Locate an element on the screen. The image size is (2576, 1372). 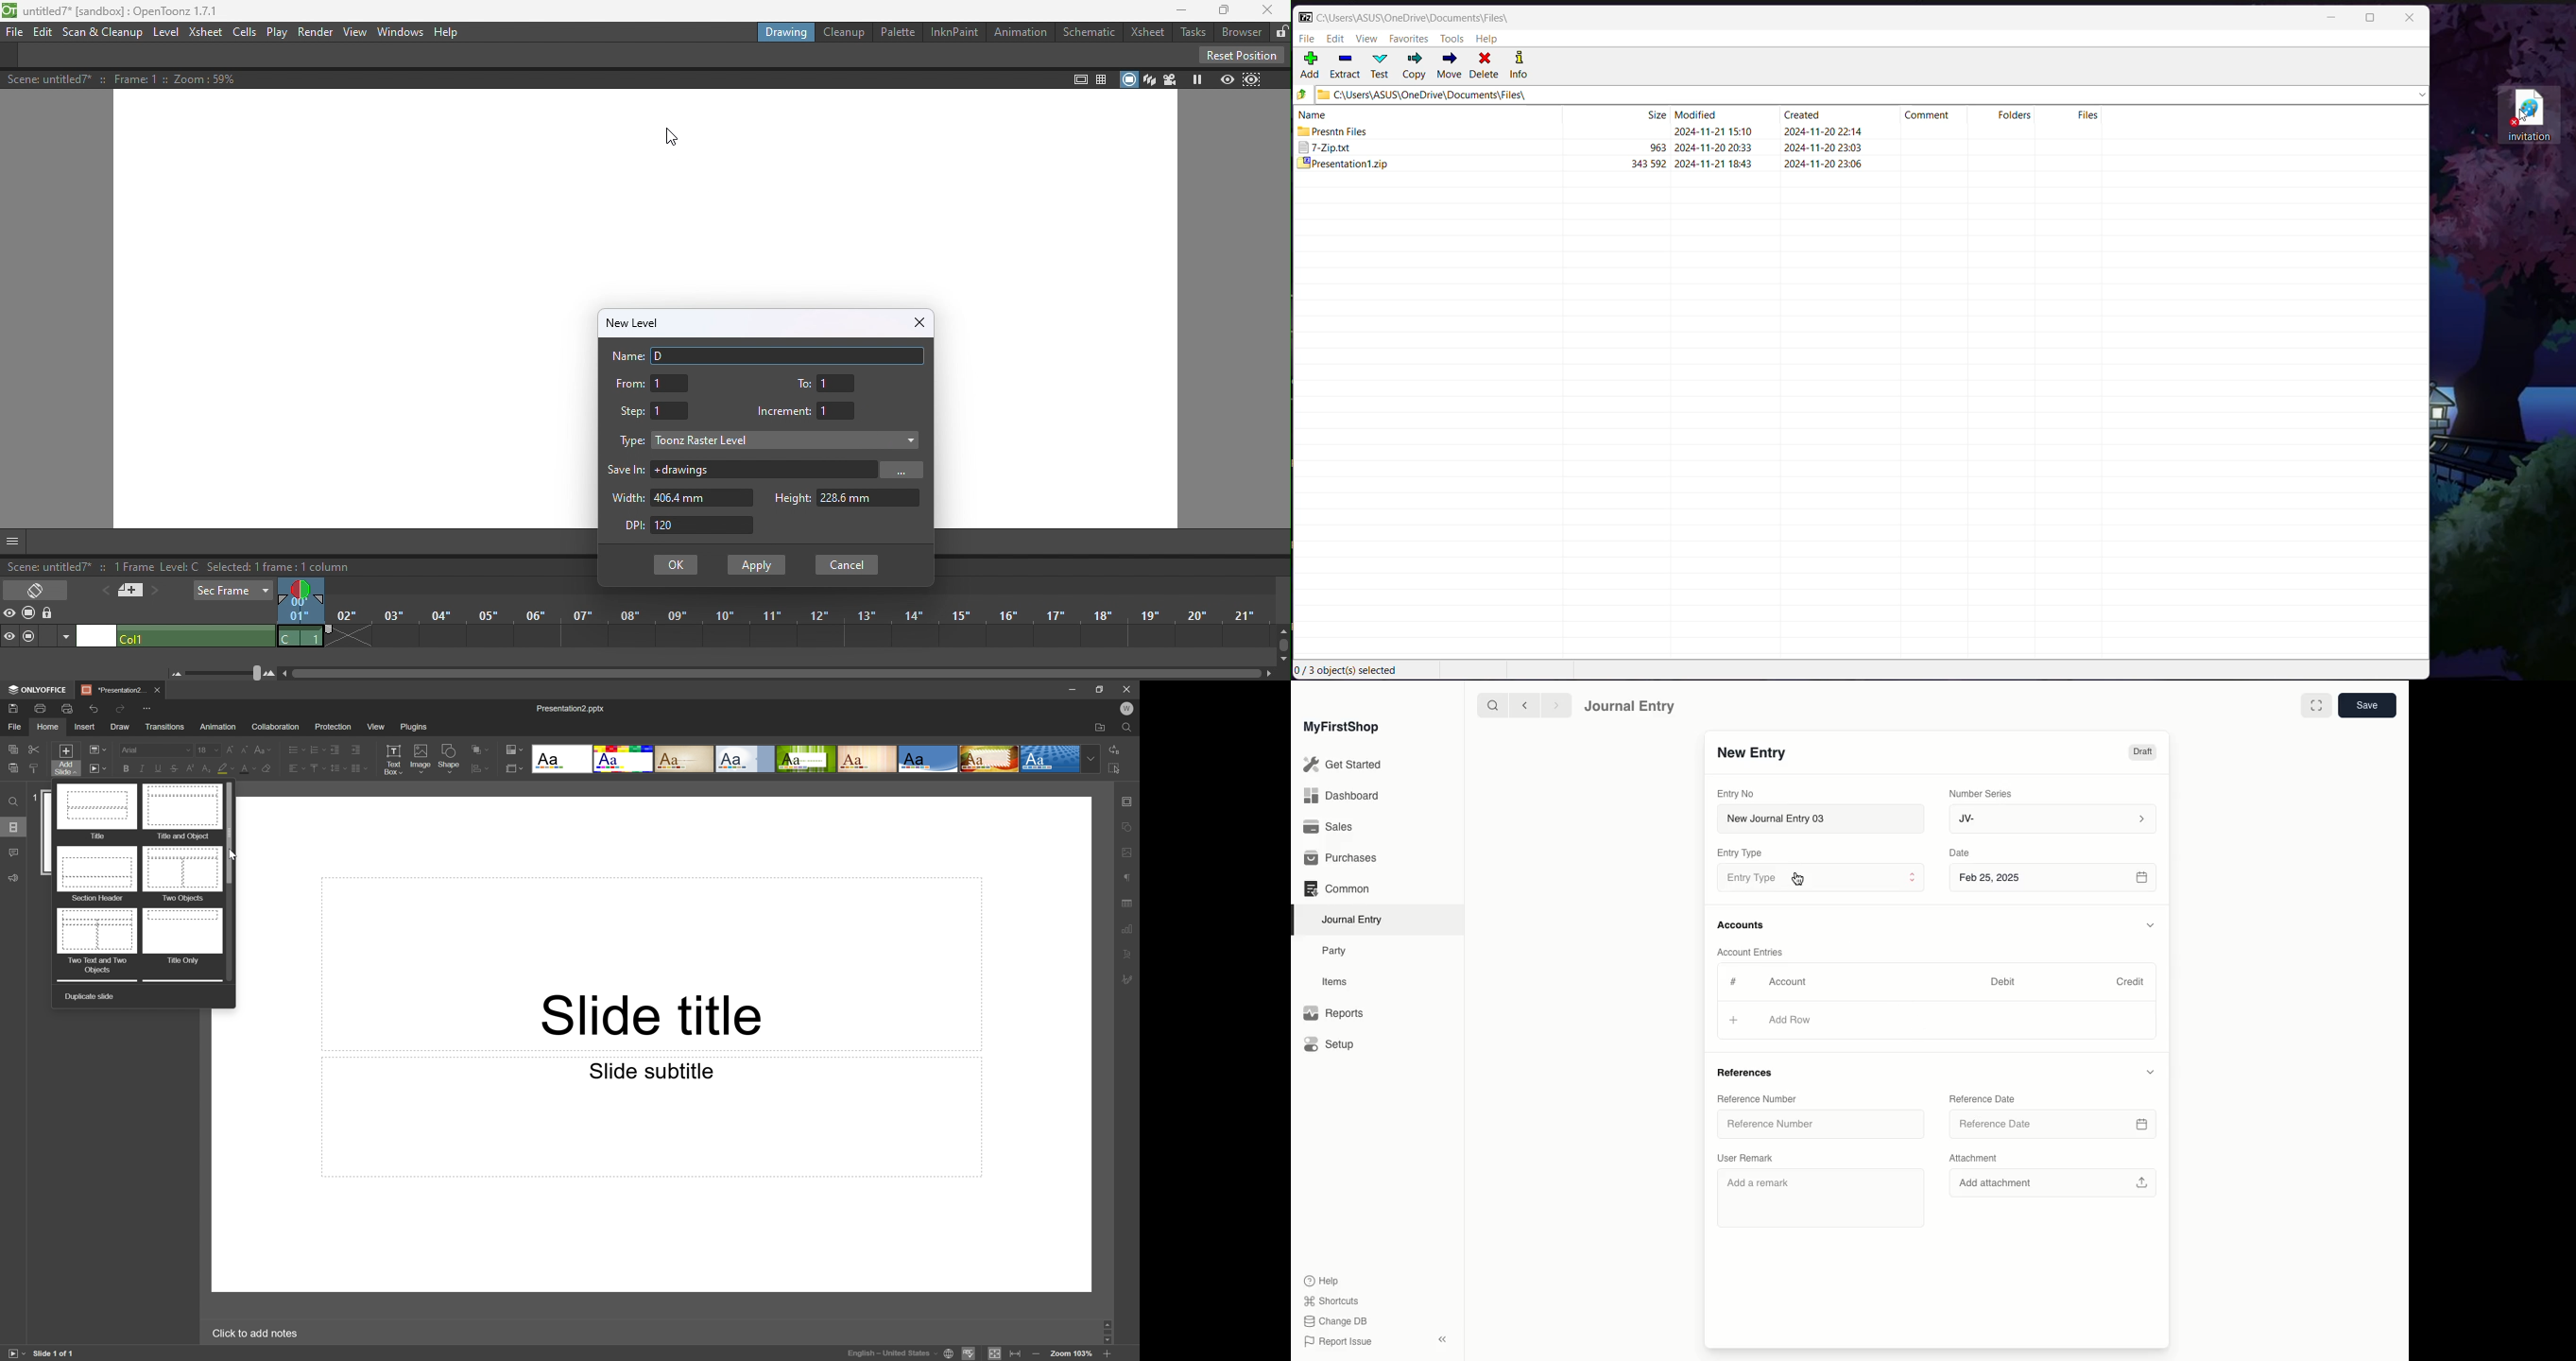
Setup is located at coordinates (1330, 1046).